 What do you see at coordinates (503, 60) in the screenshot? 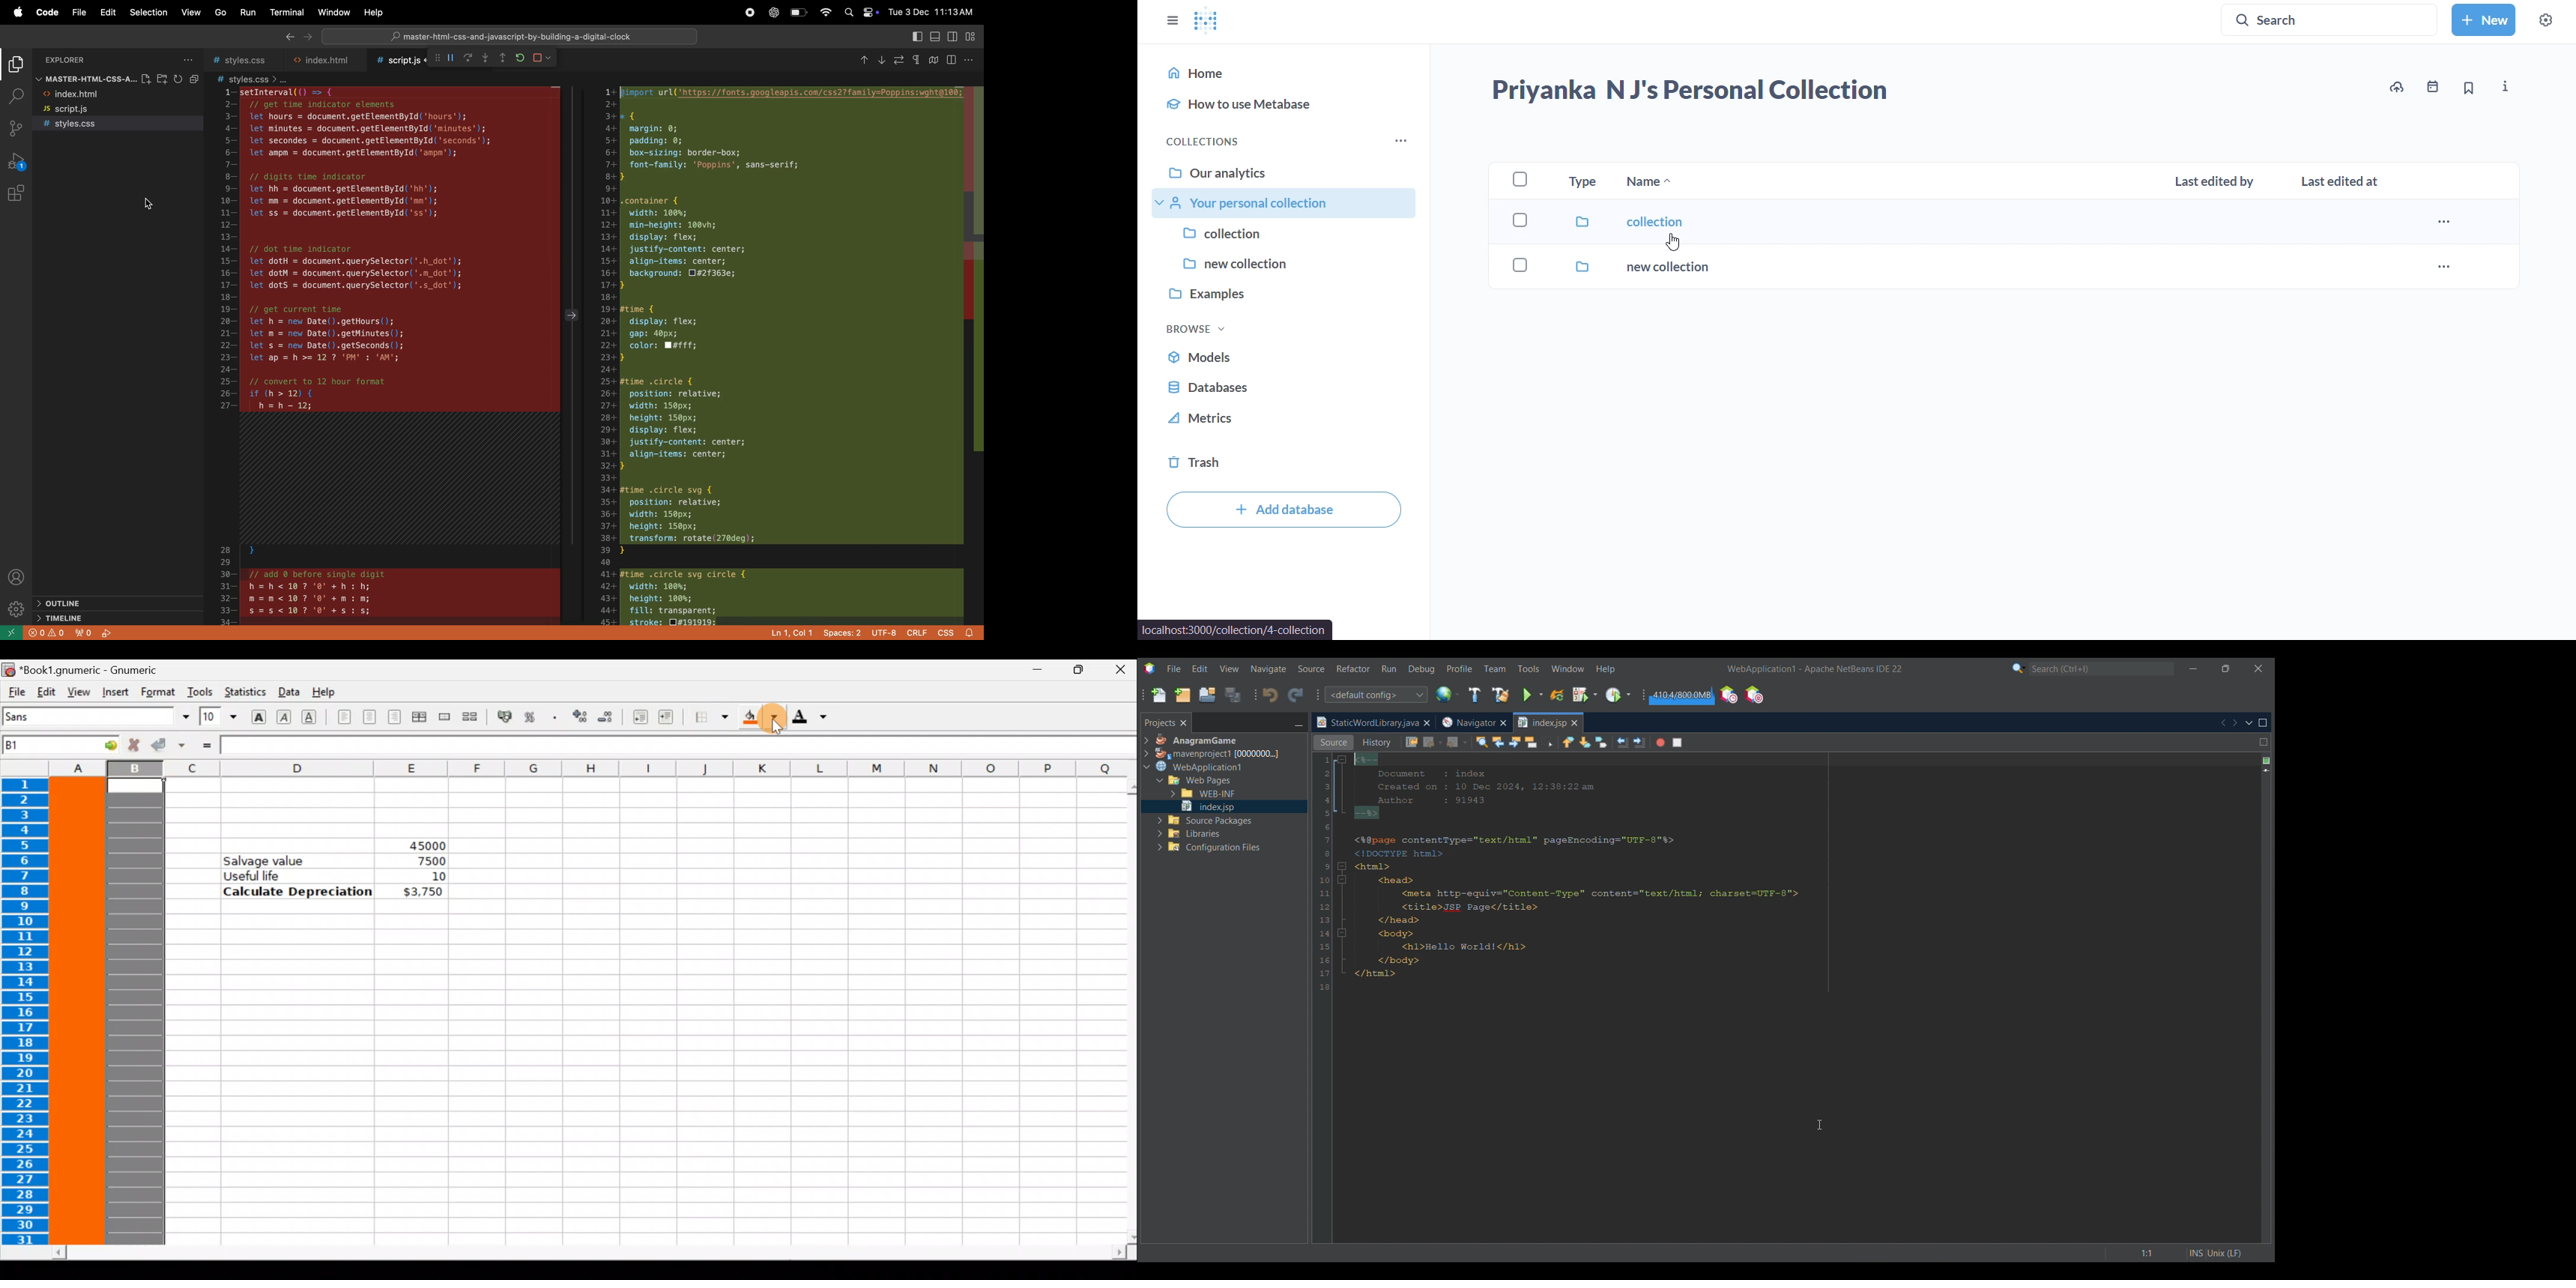
I see `step out` at bounding box center [503, 60].